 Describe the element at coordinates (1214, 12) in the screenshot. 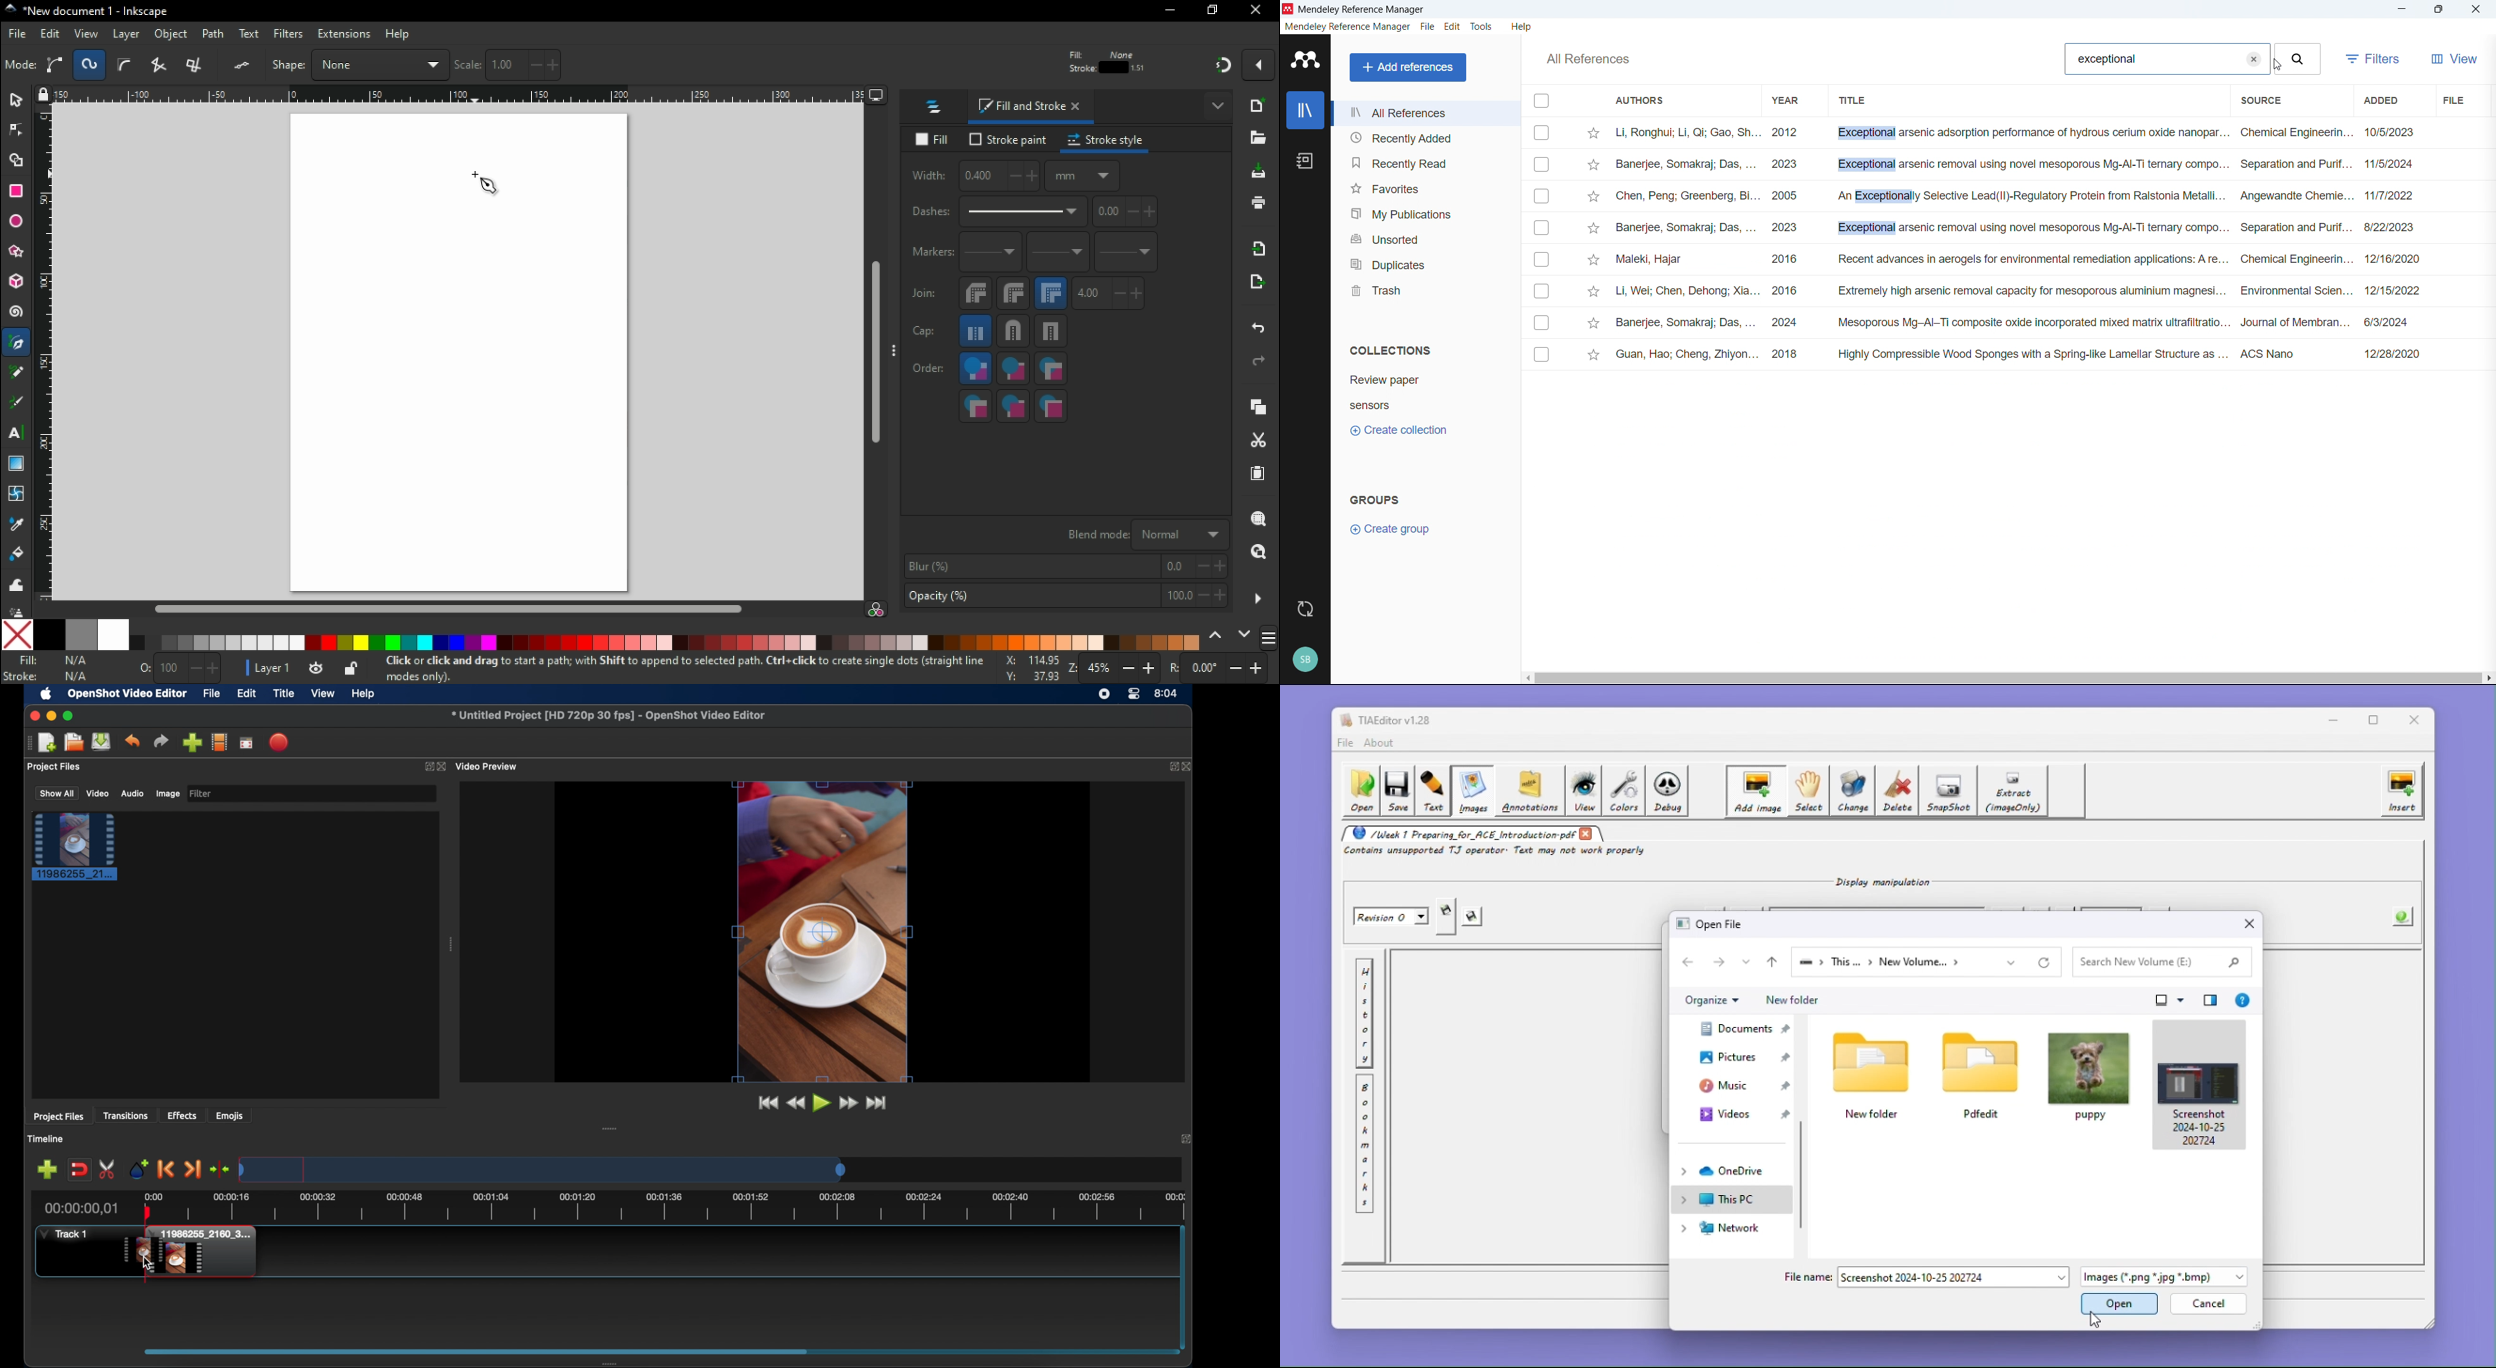

I see `restore` at that location.